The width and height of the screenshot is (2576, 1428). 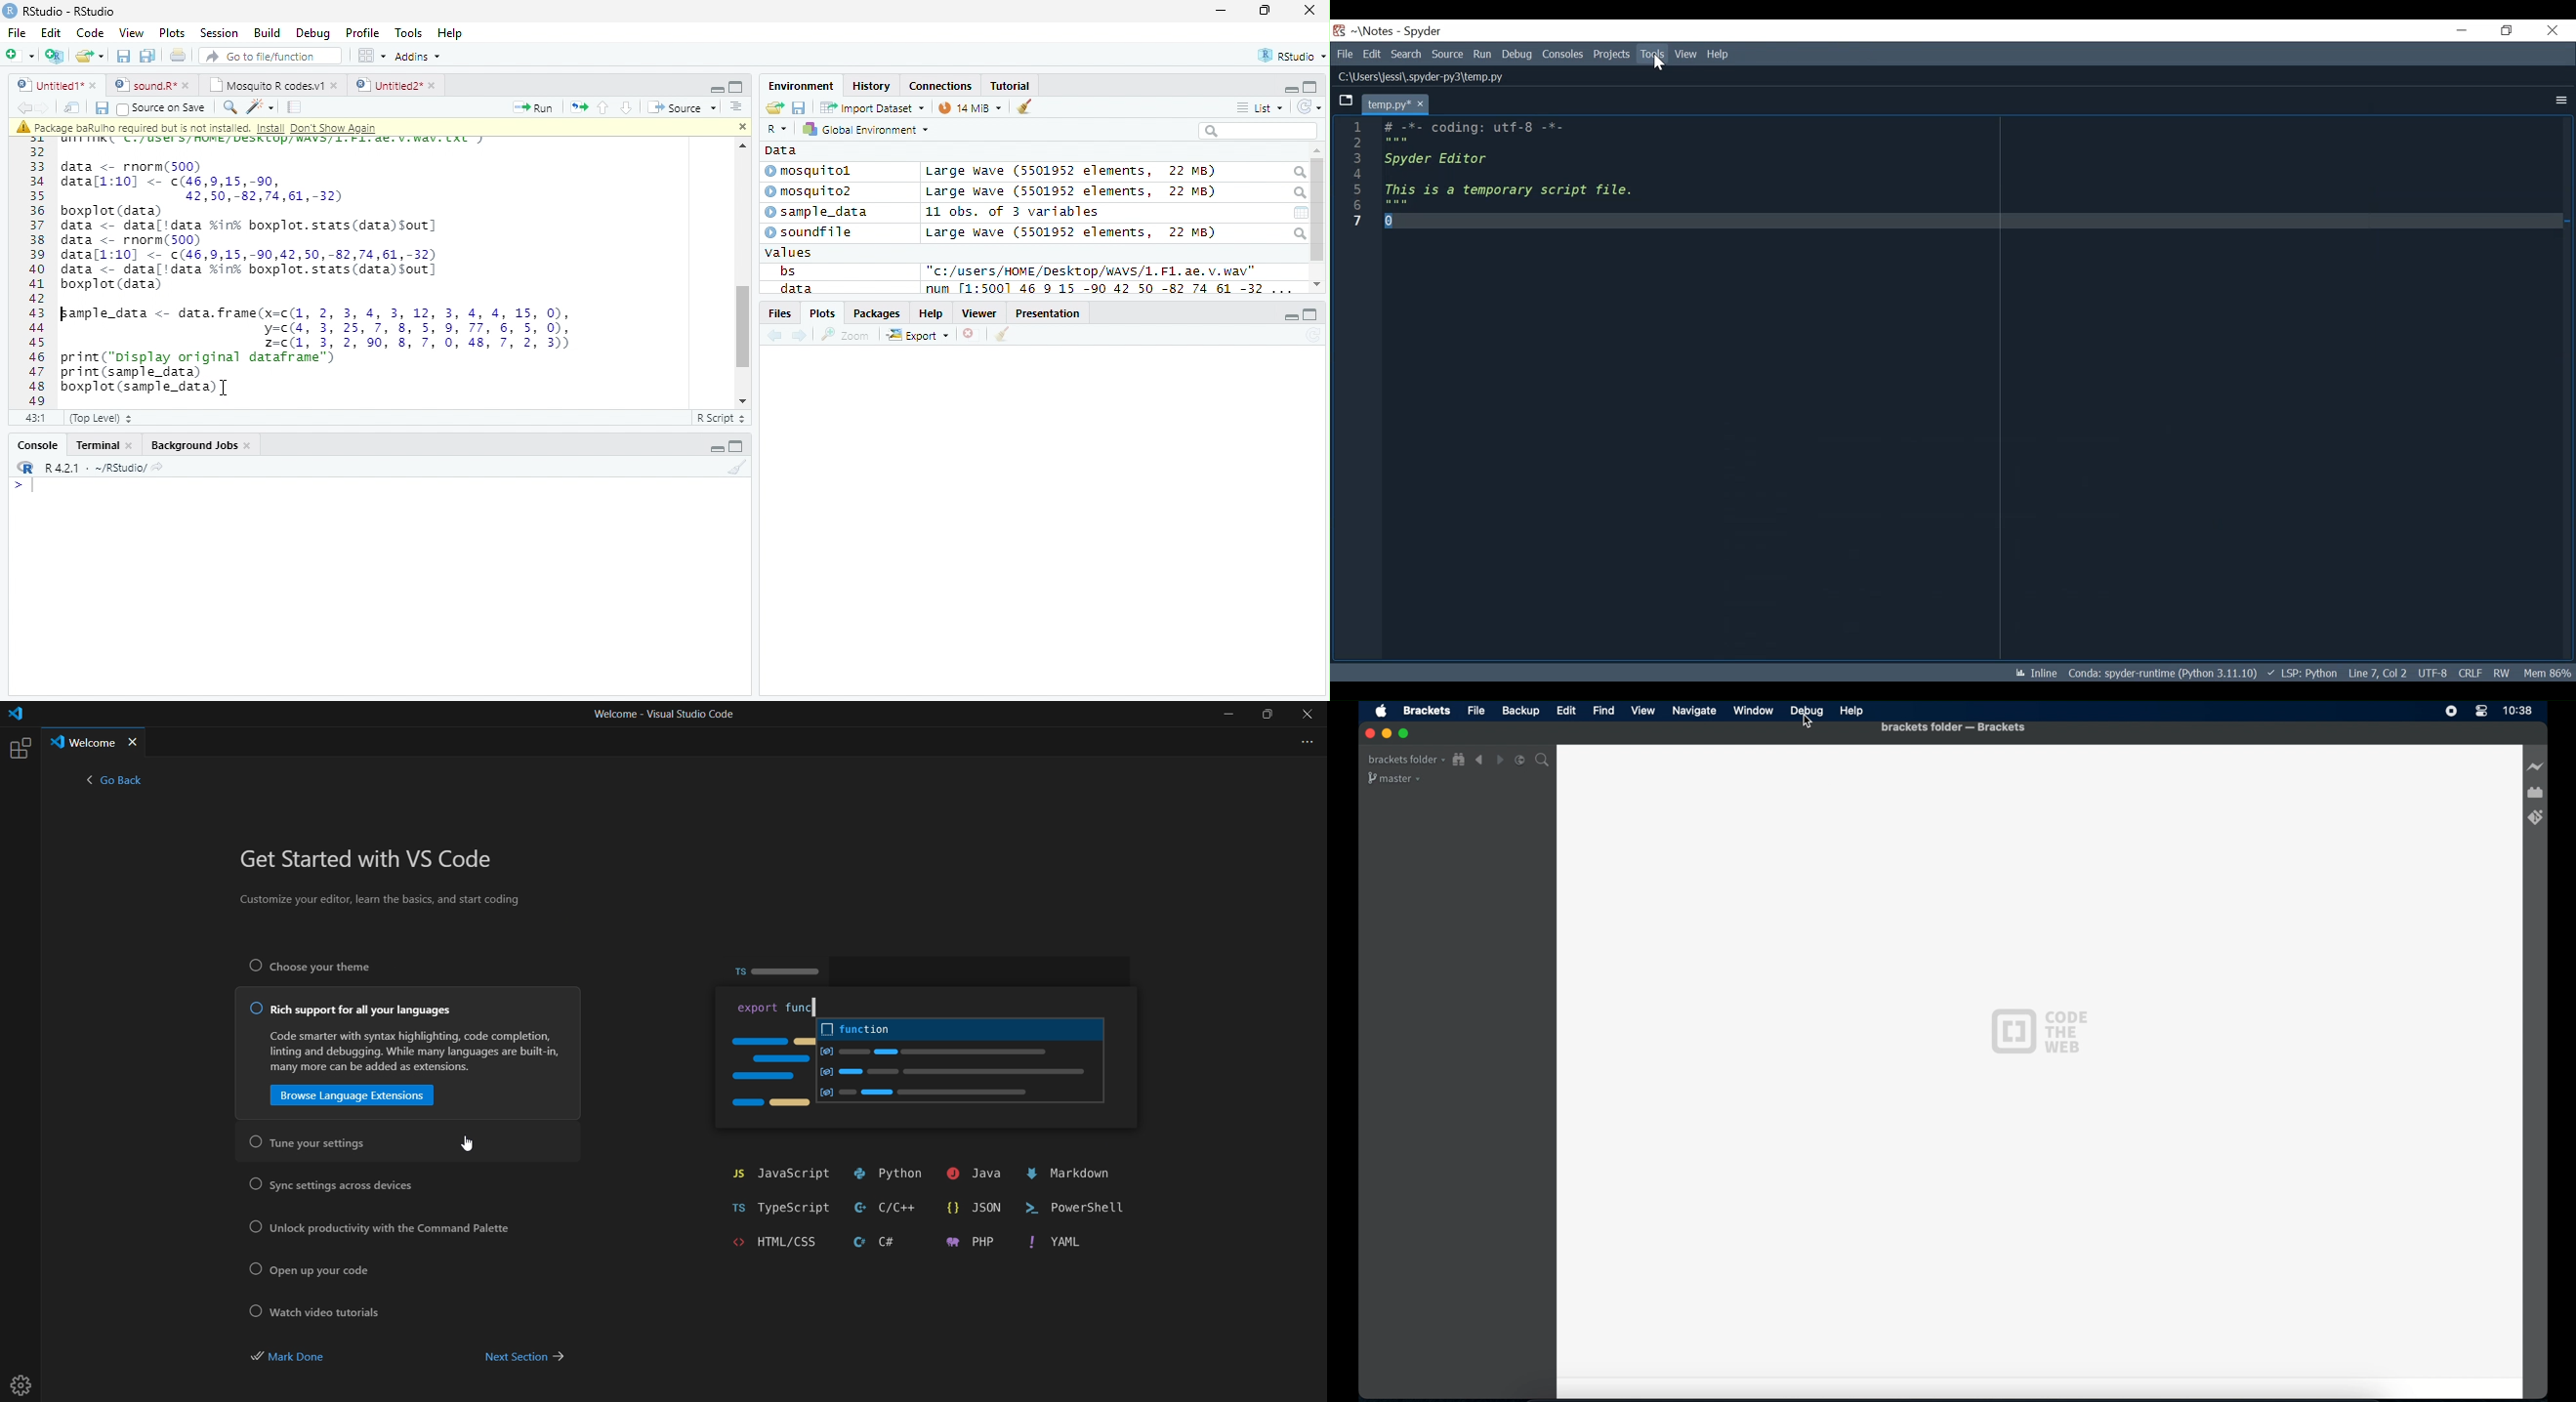 What do you see at coordinates (1686, 54) in the screenshot?
I see `View` at bounding box center [1686, 54].